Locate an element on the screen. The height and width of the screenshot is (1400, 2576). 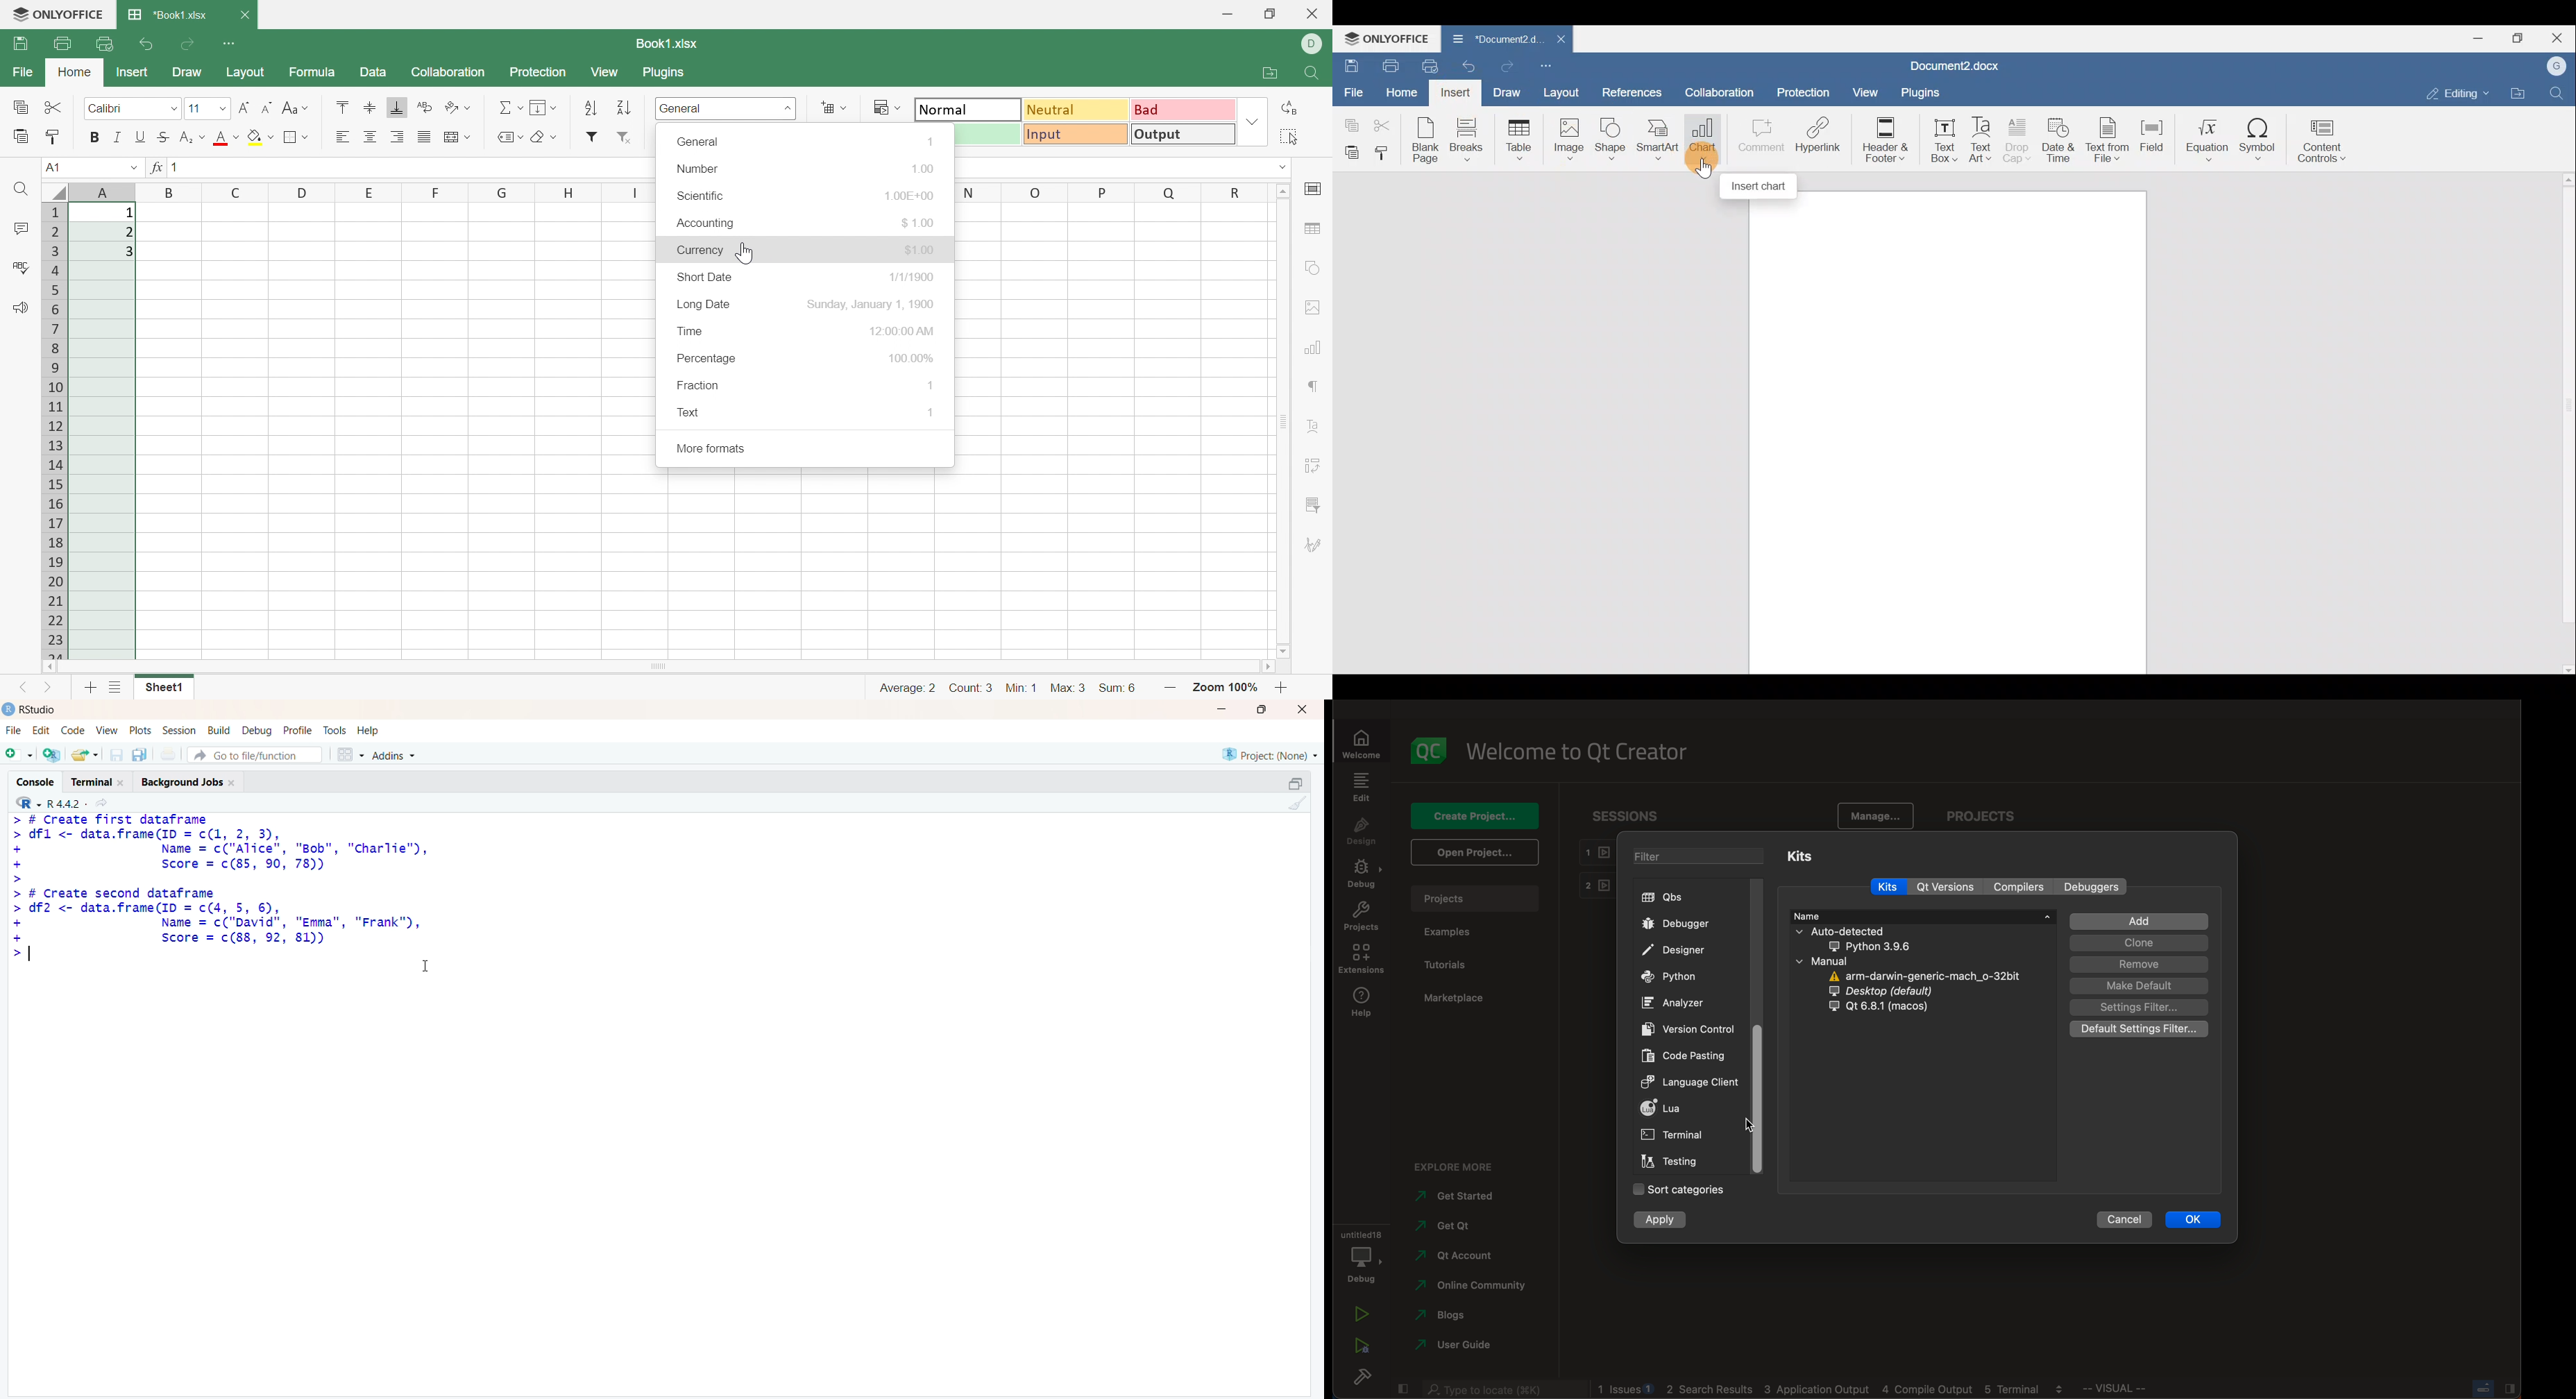
cancel is located at coordinates (2123, 1218).